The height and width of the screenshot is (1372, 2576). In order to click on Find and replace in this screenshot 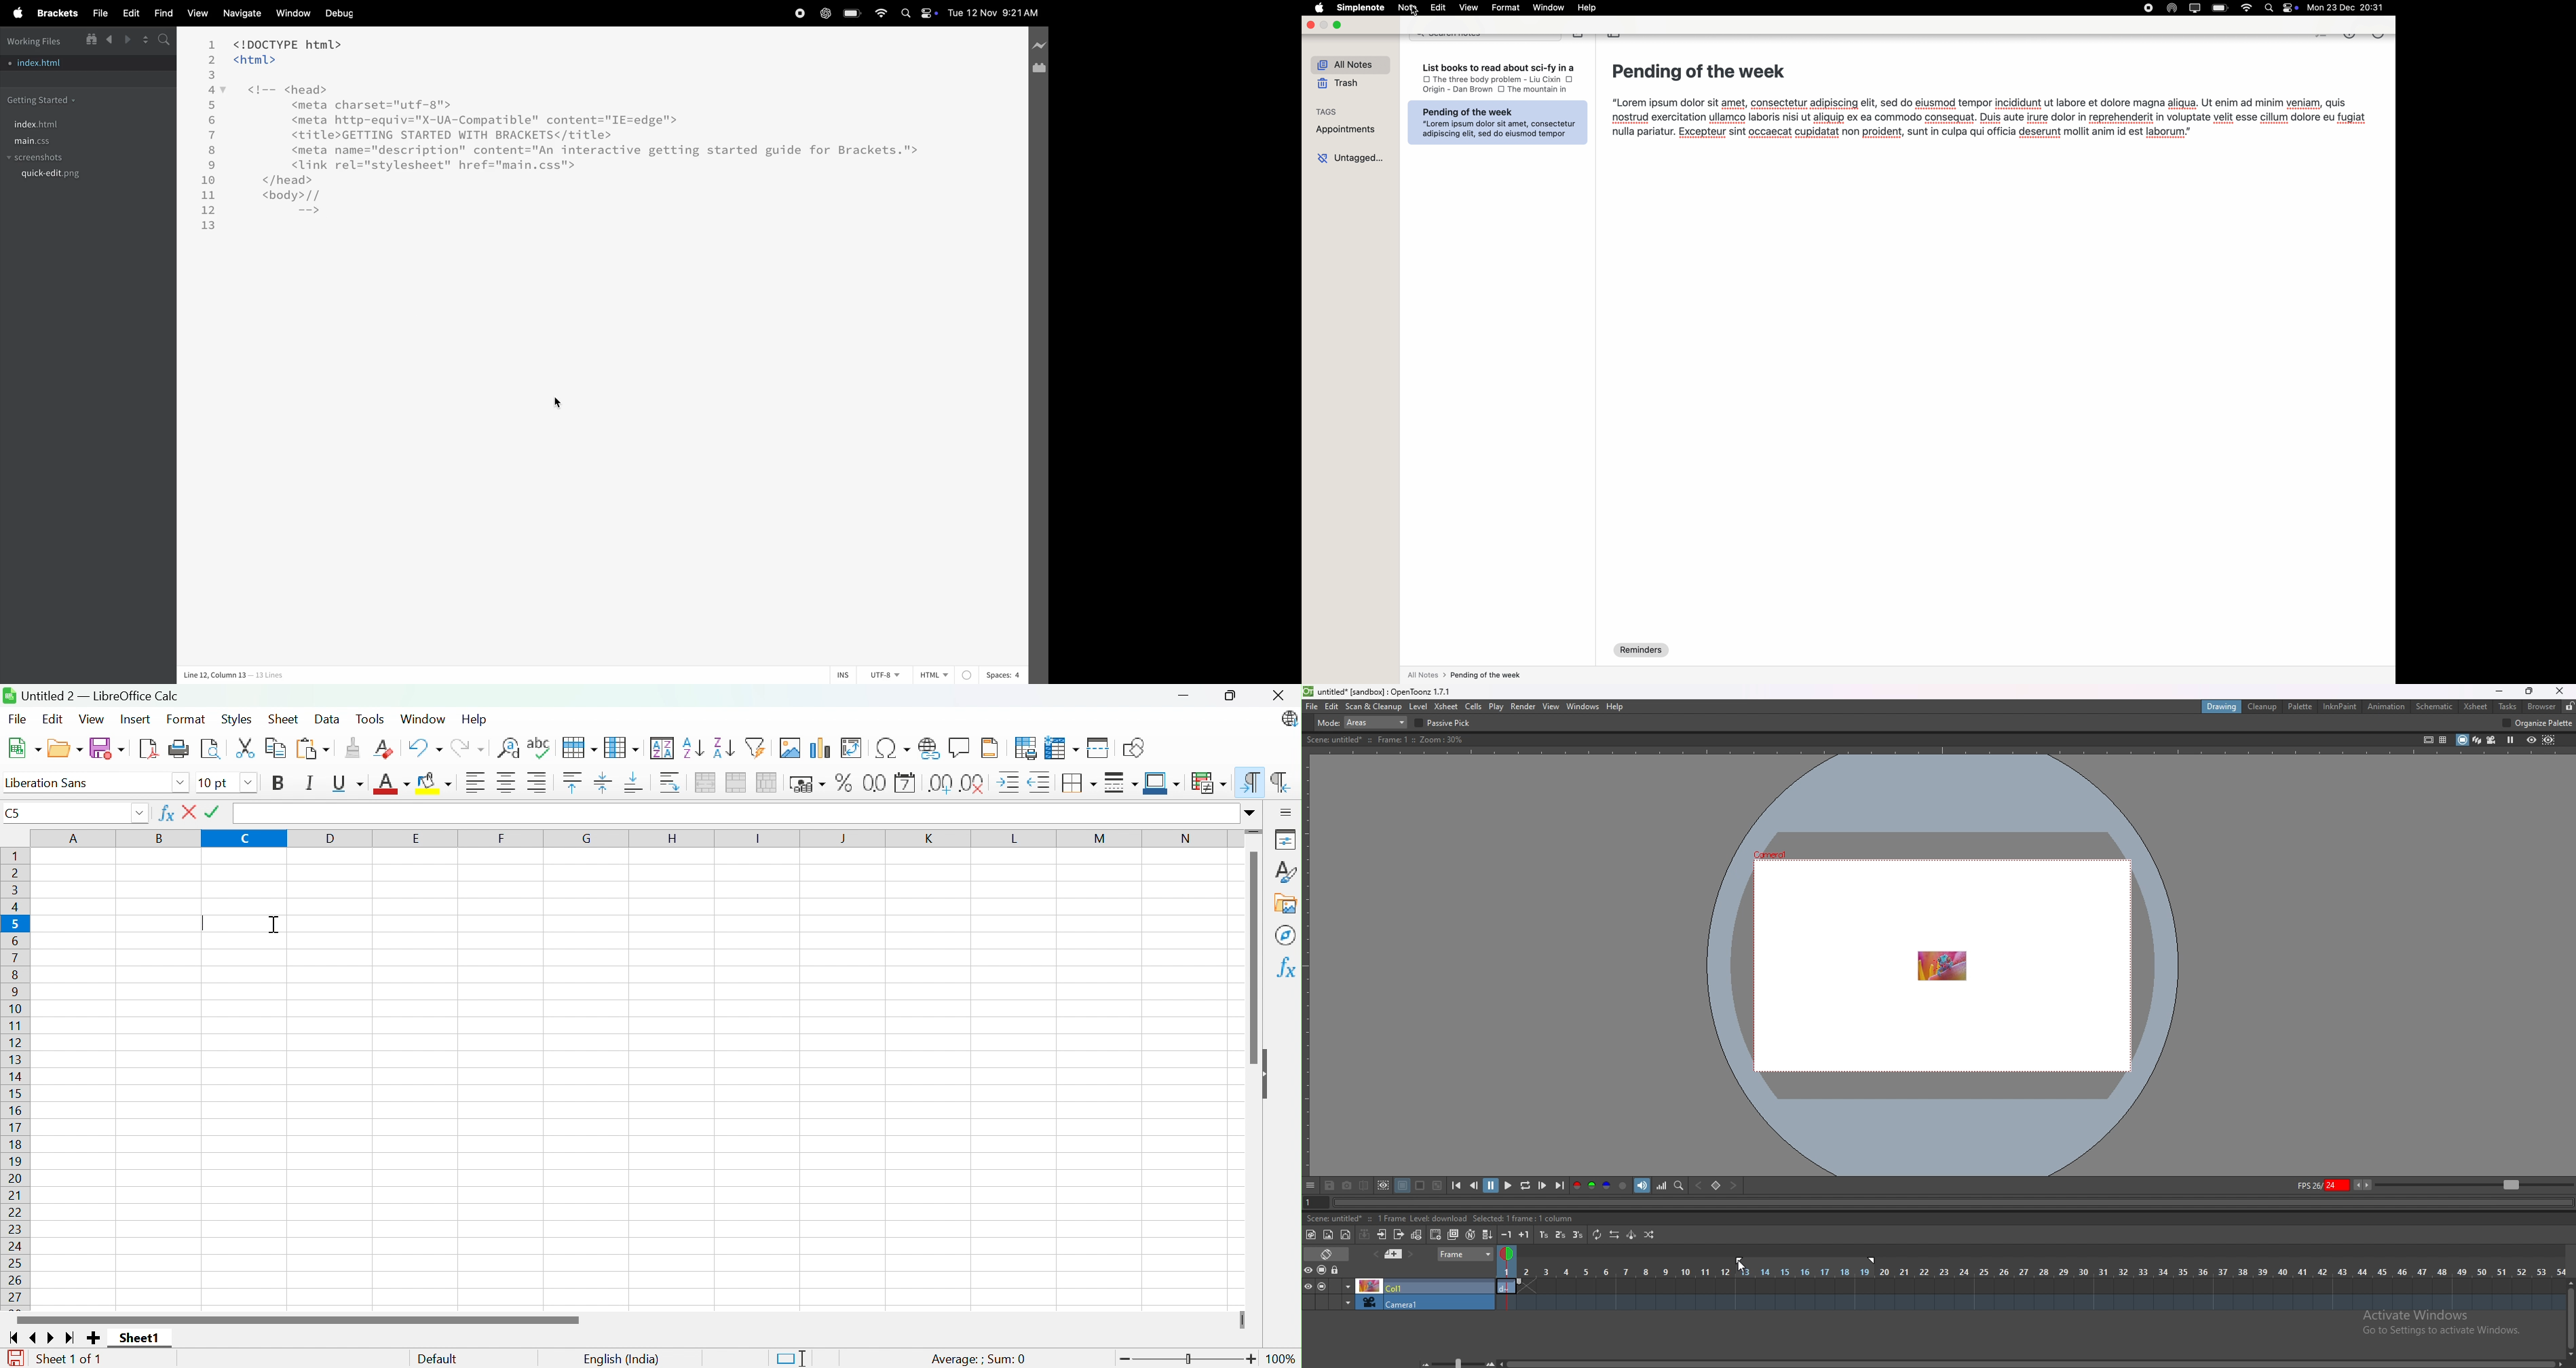, I will do `click(540, 748)`.